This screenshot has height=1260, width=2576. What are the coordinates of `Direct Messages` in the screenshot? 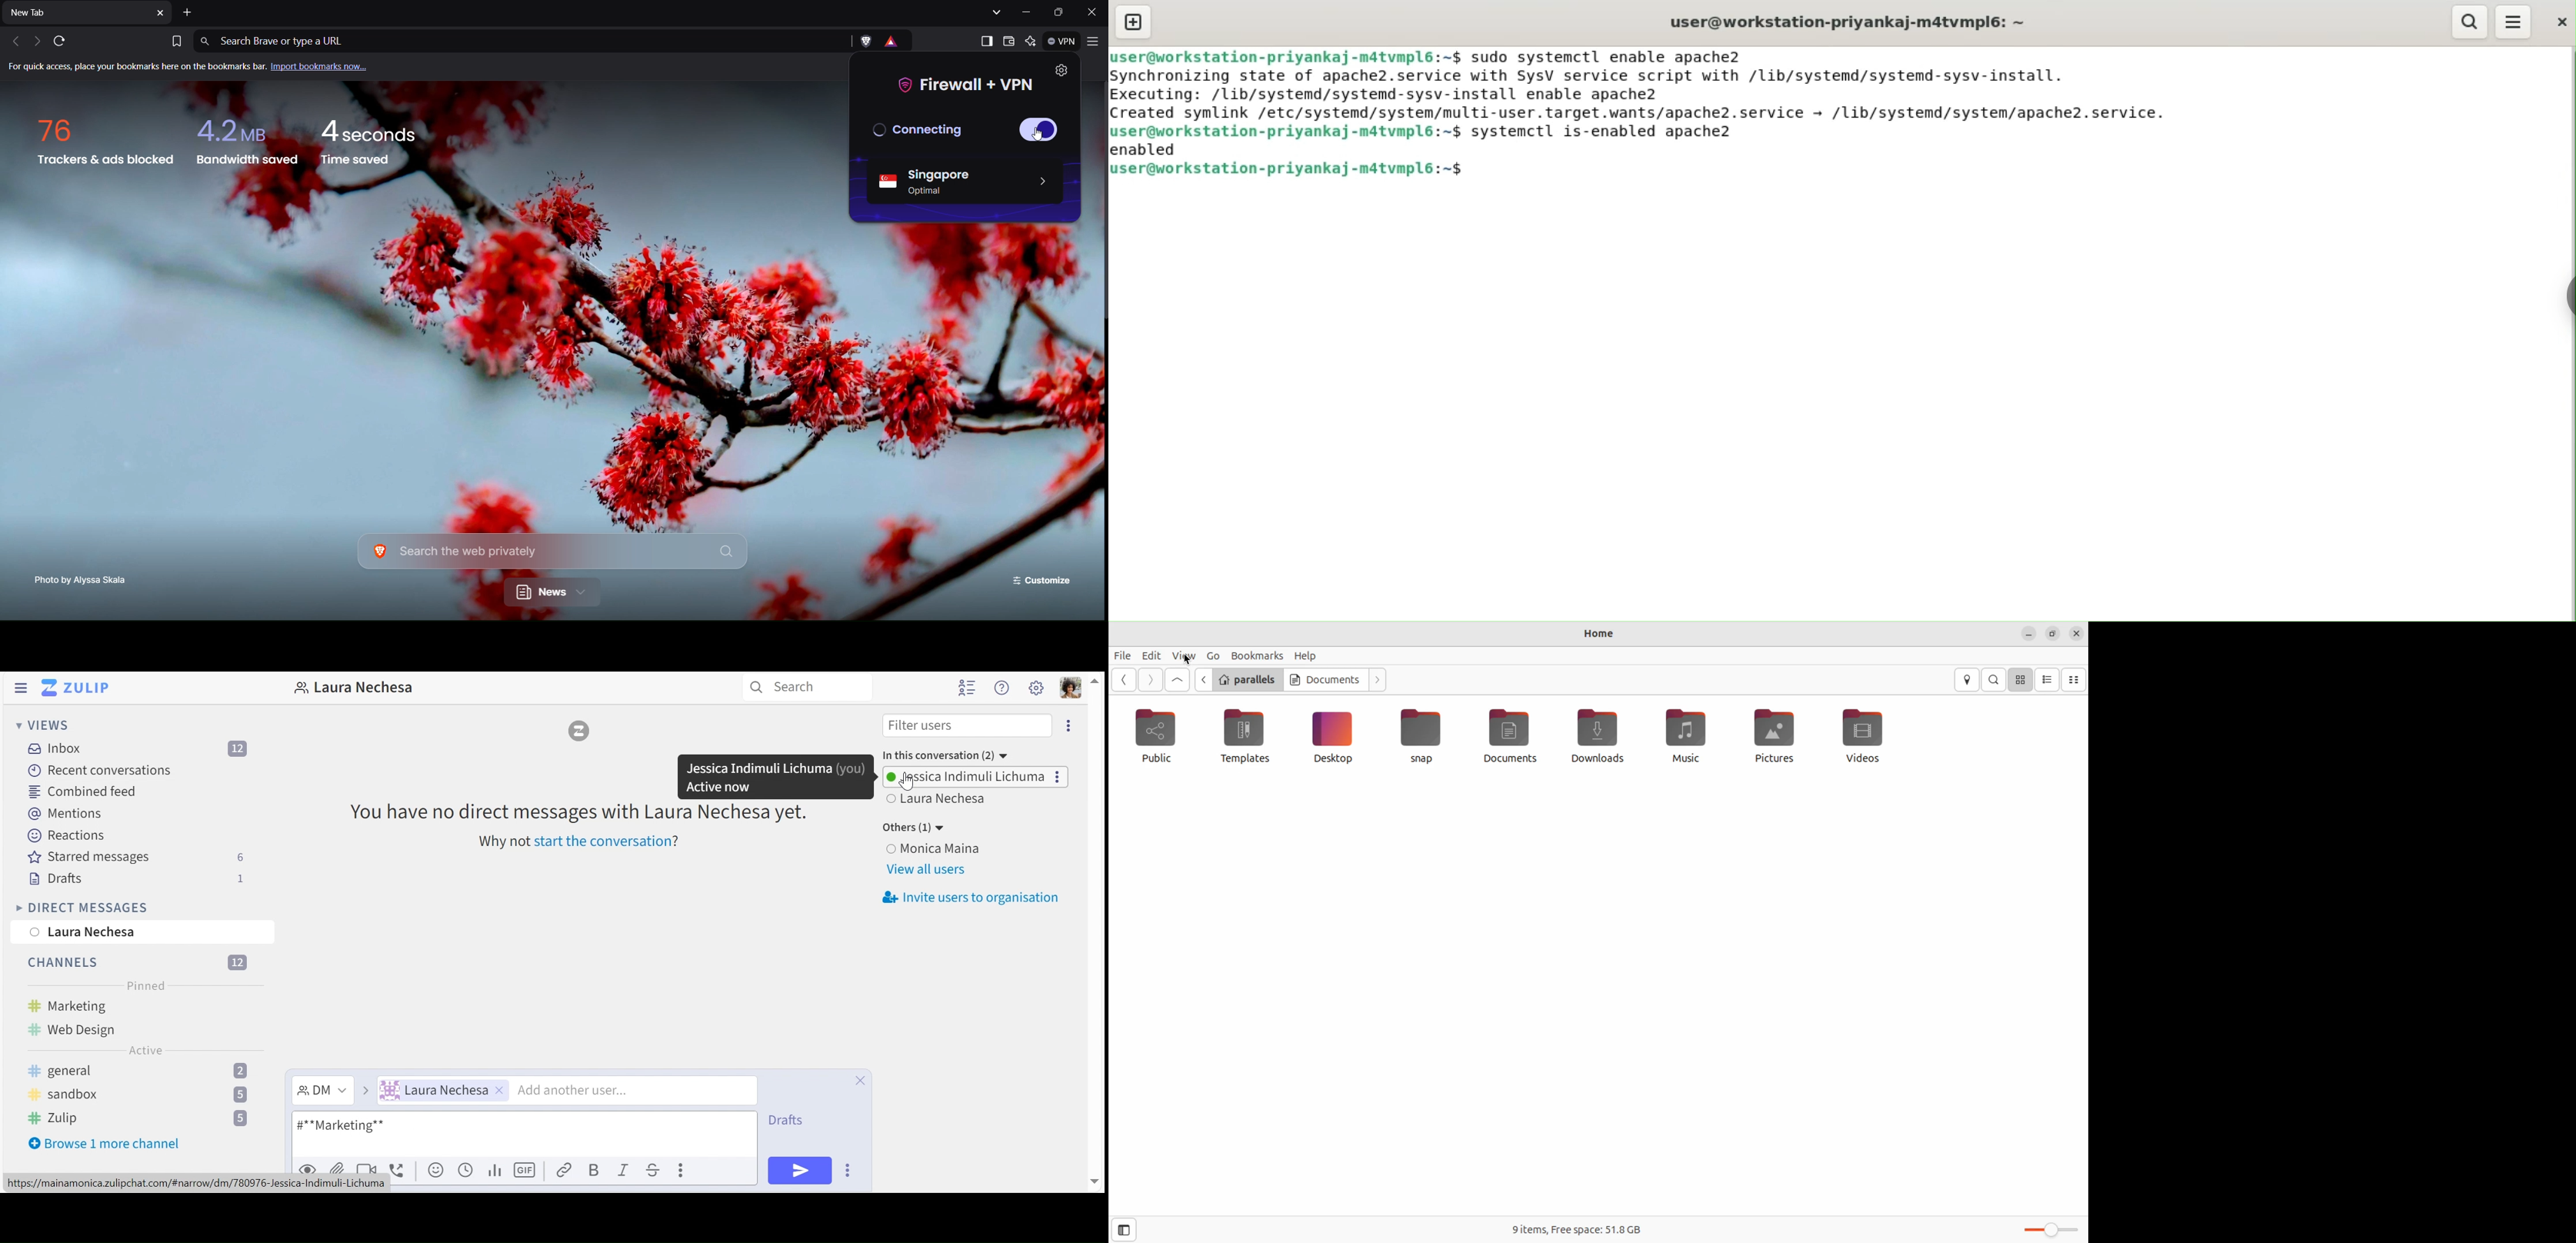 It's located at (81, 908).